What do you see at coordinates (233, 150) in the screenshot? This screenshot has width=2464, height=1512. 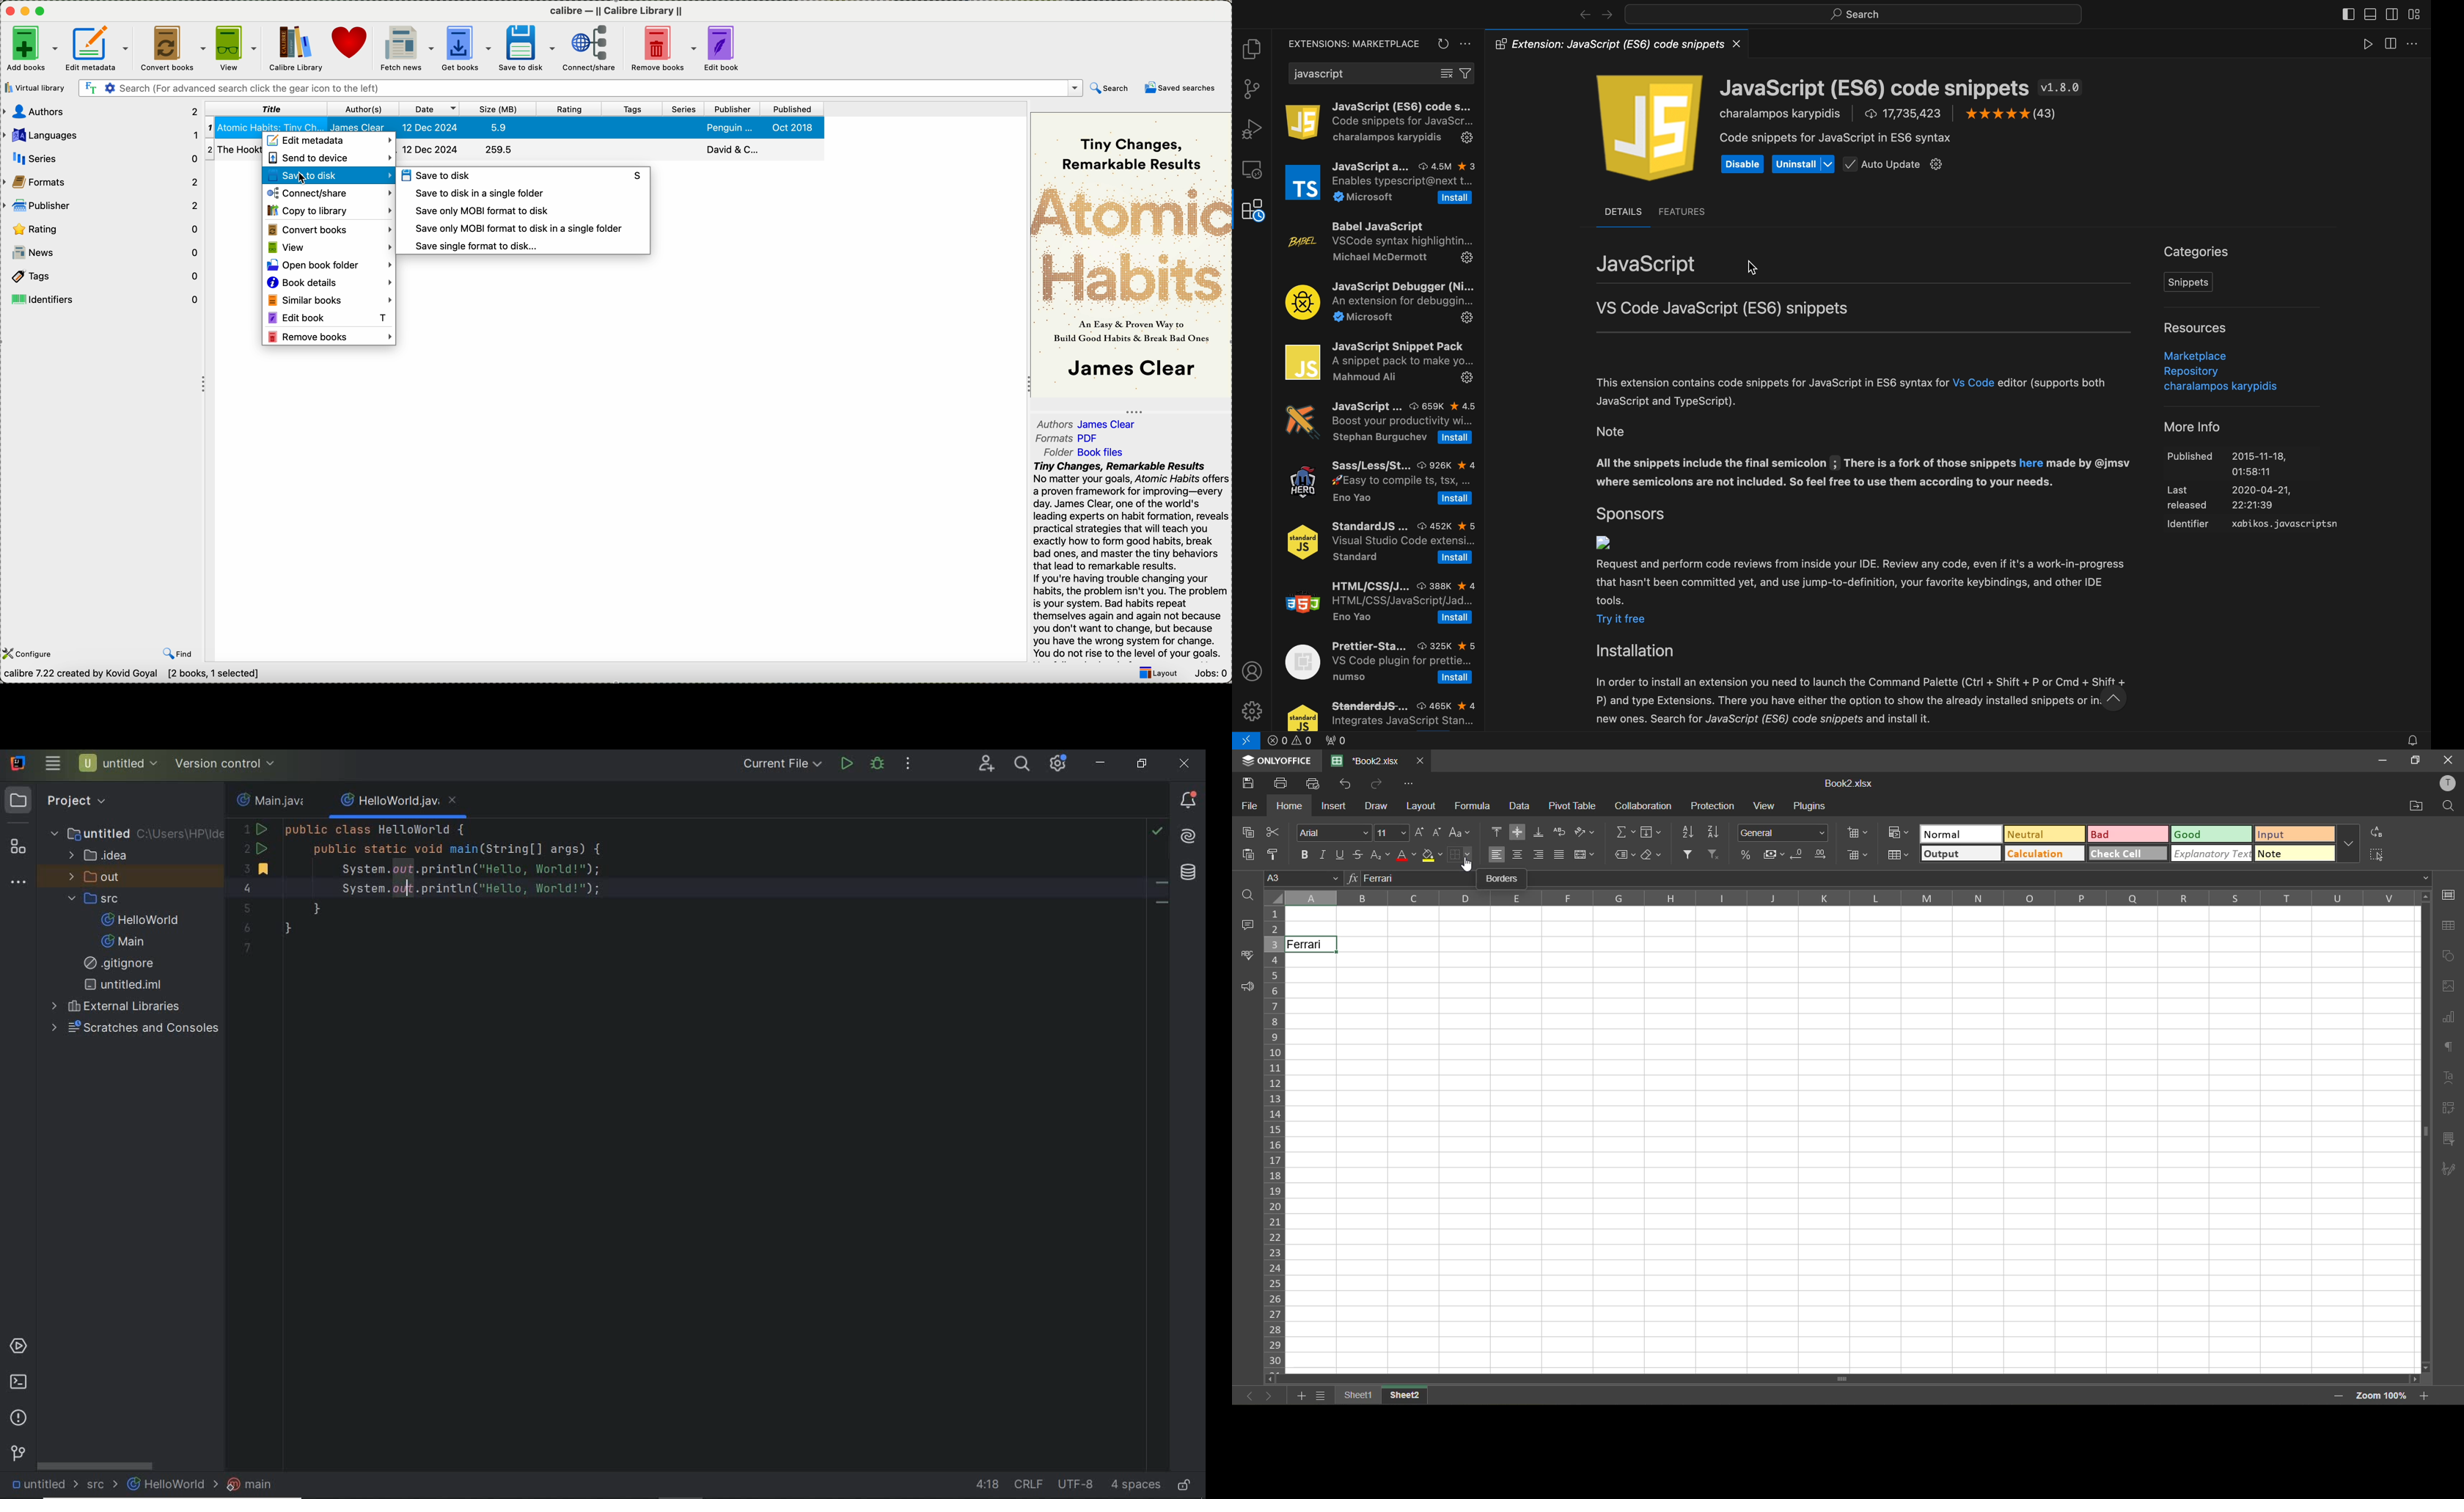 I see `The Hooktionary book details` at bounding box center [233, 150].